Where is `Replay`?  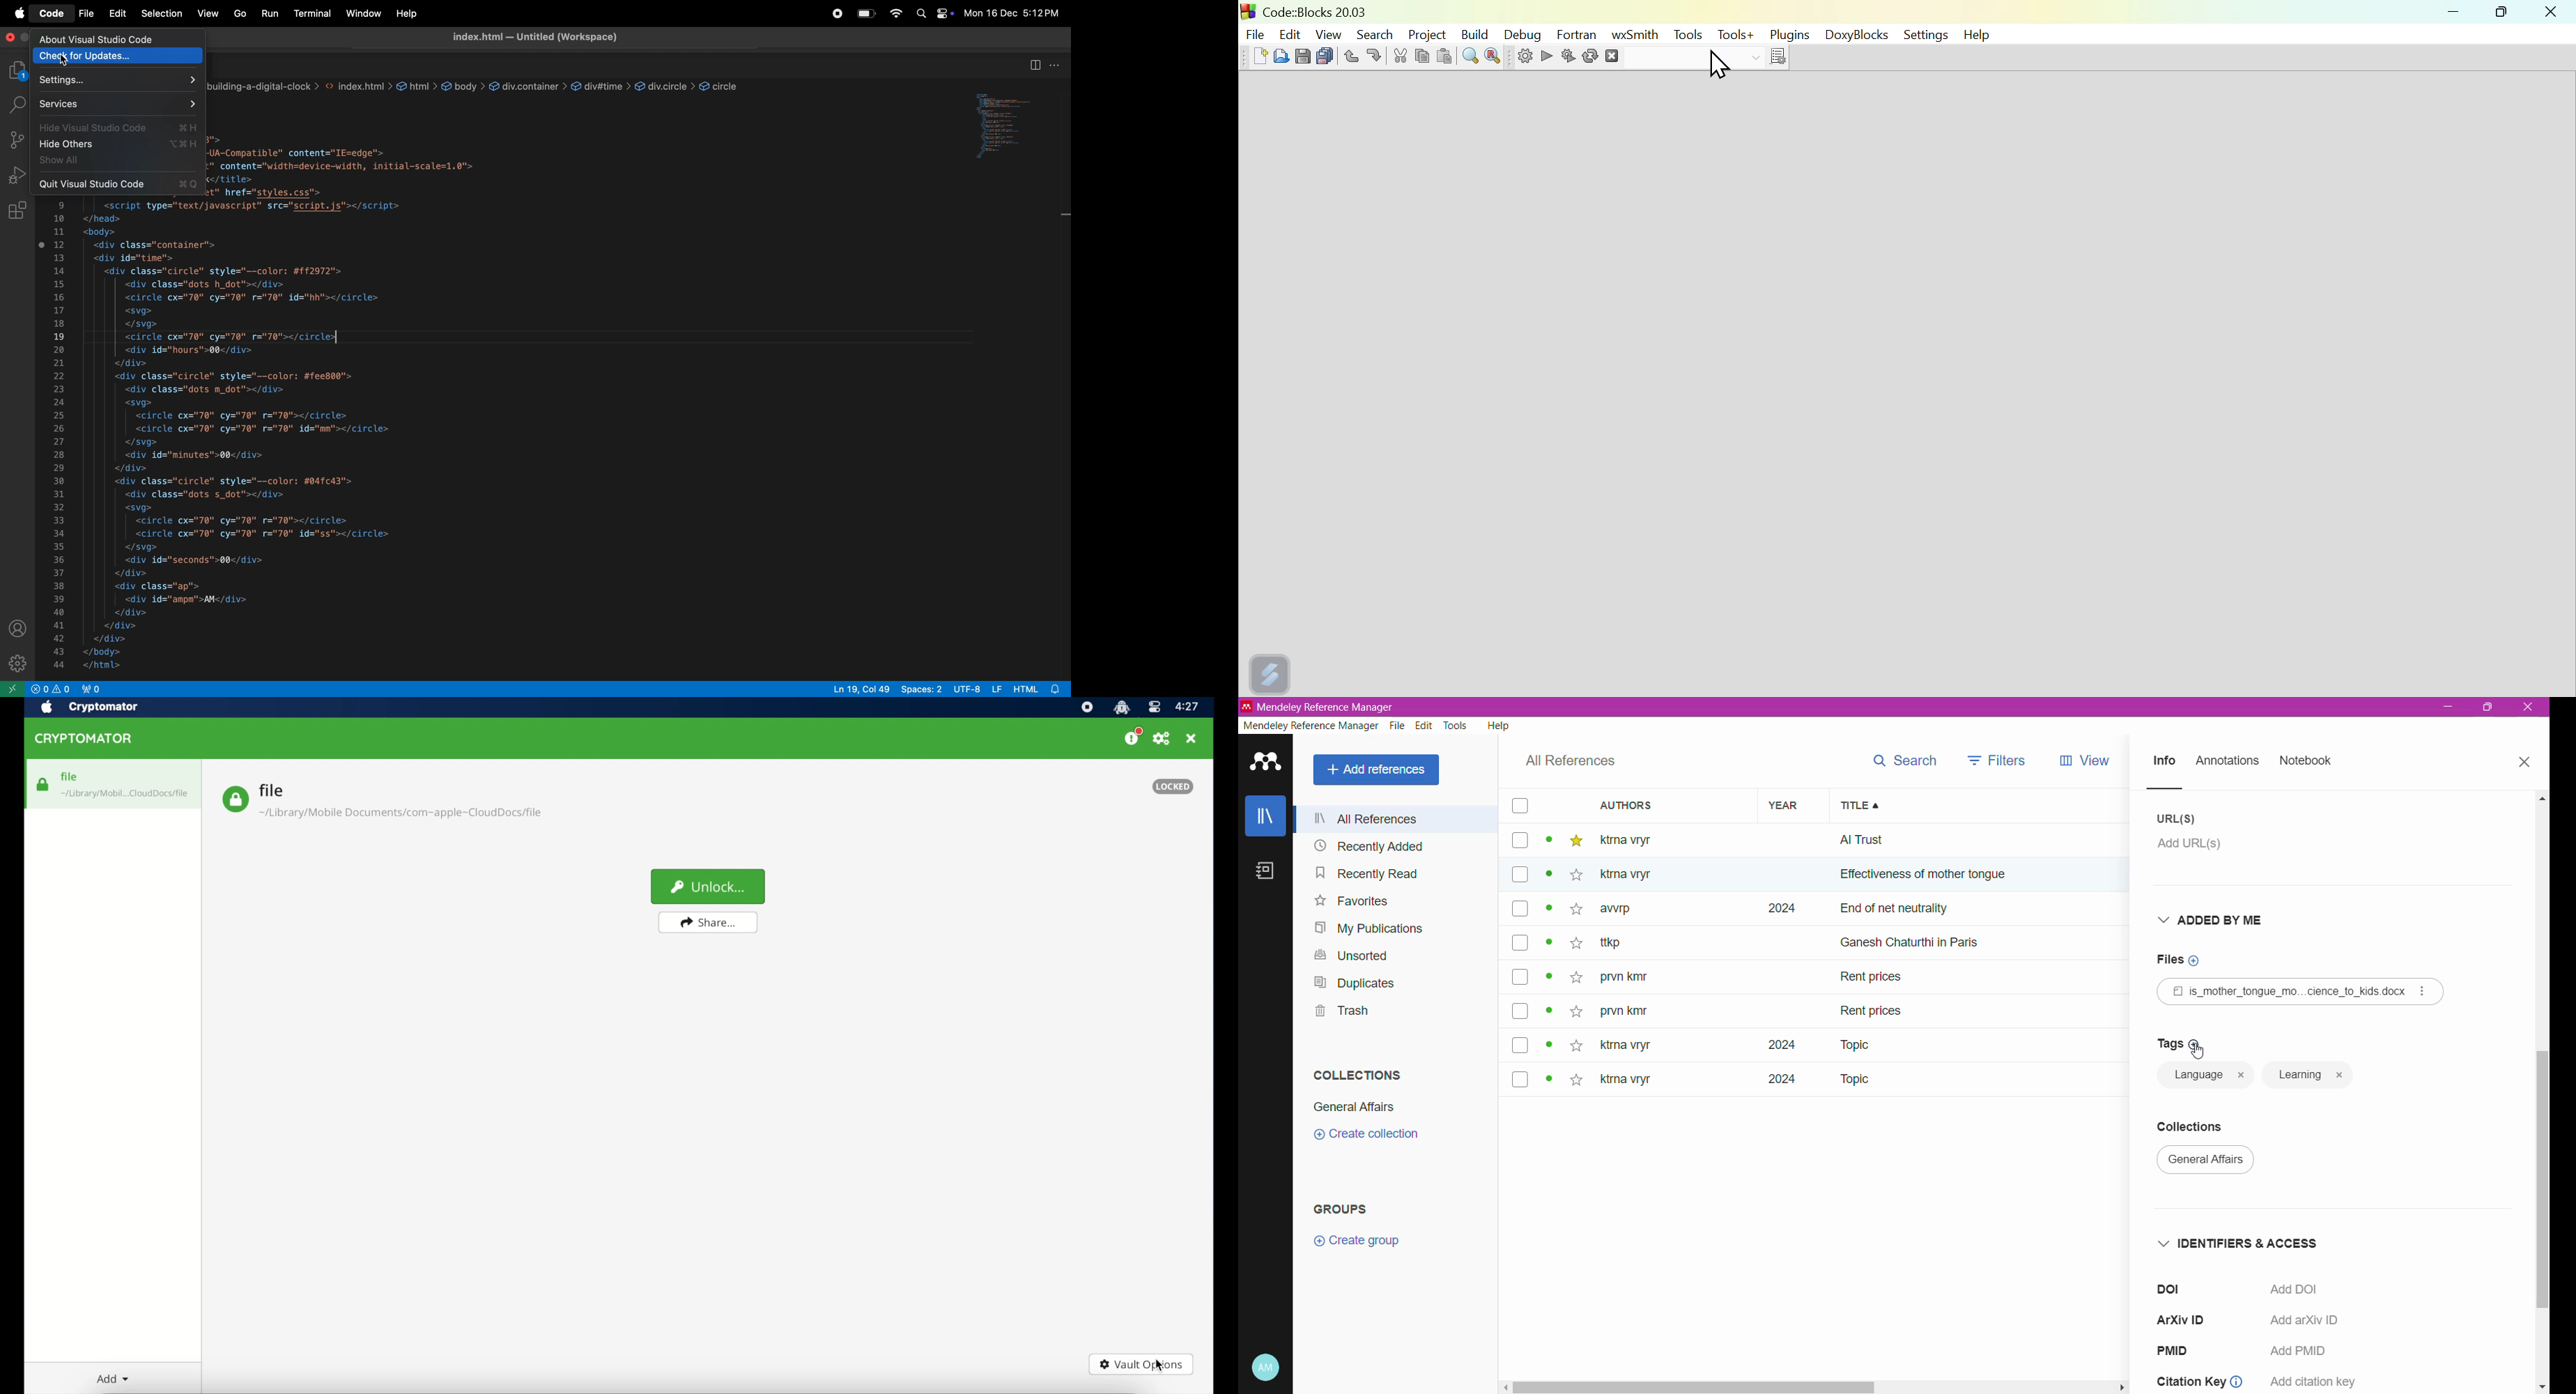 Replay is located at coordinates (1590, 57).